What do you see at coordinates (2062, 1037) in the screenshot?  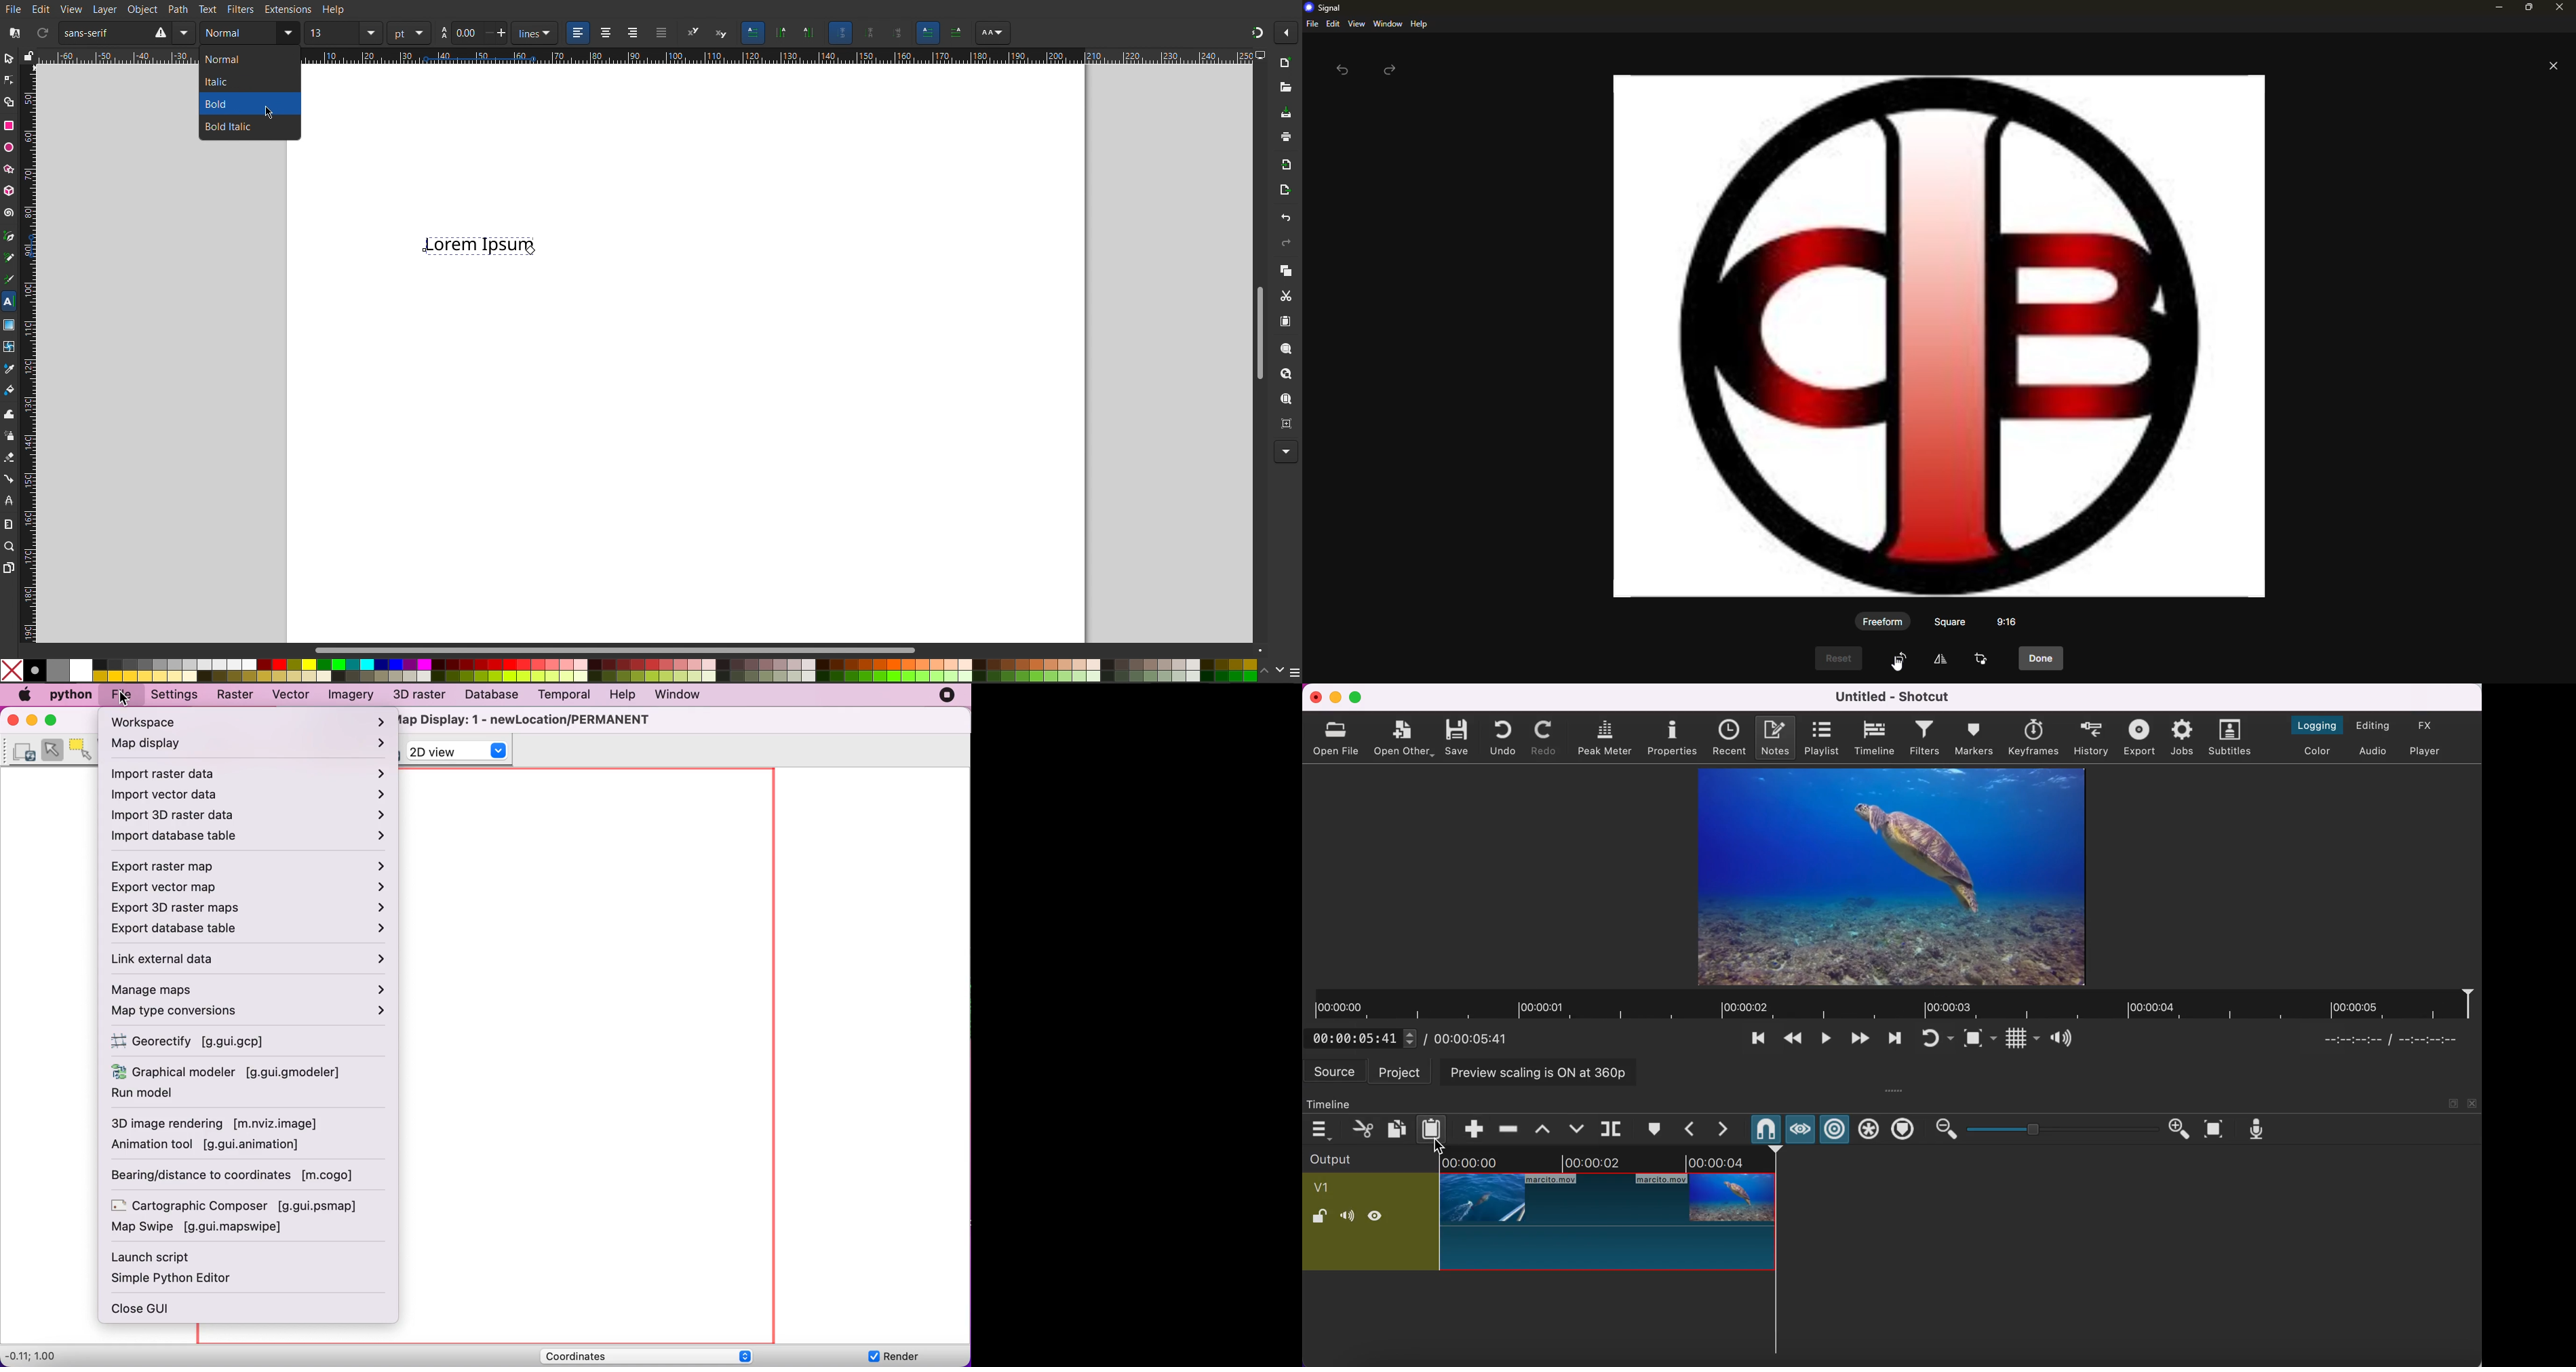 I see `` at bounding box center [2062, 1037].